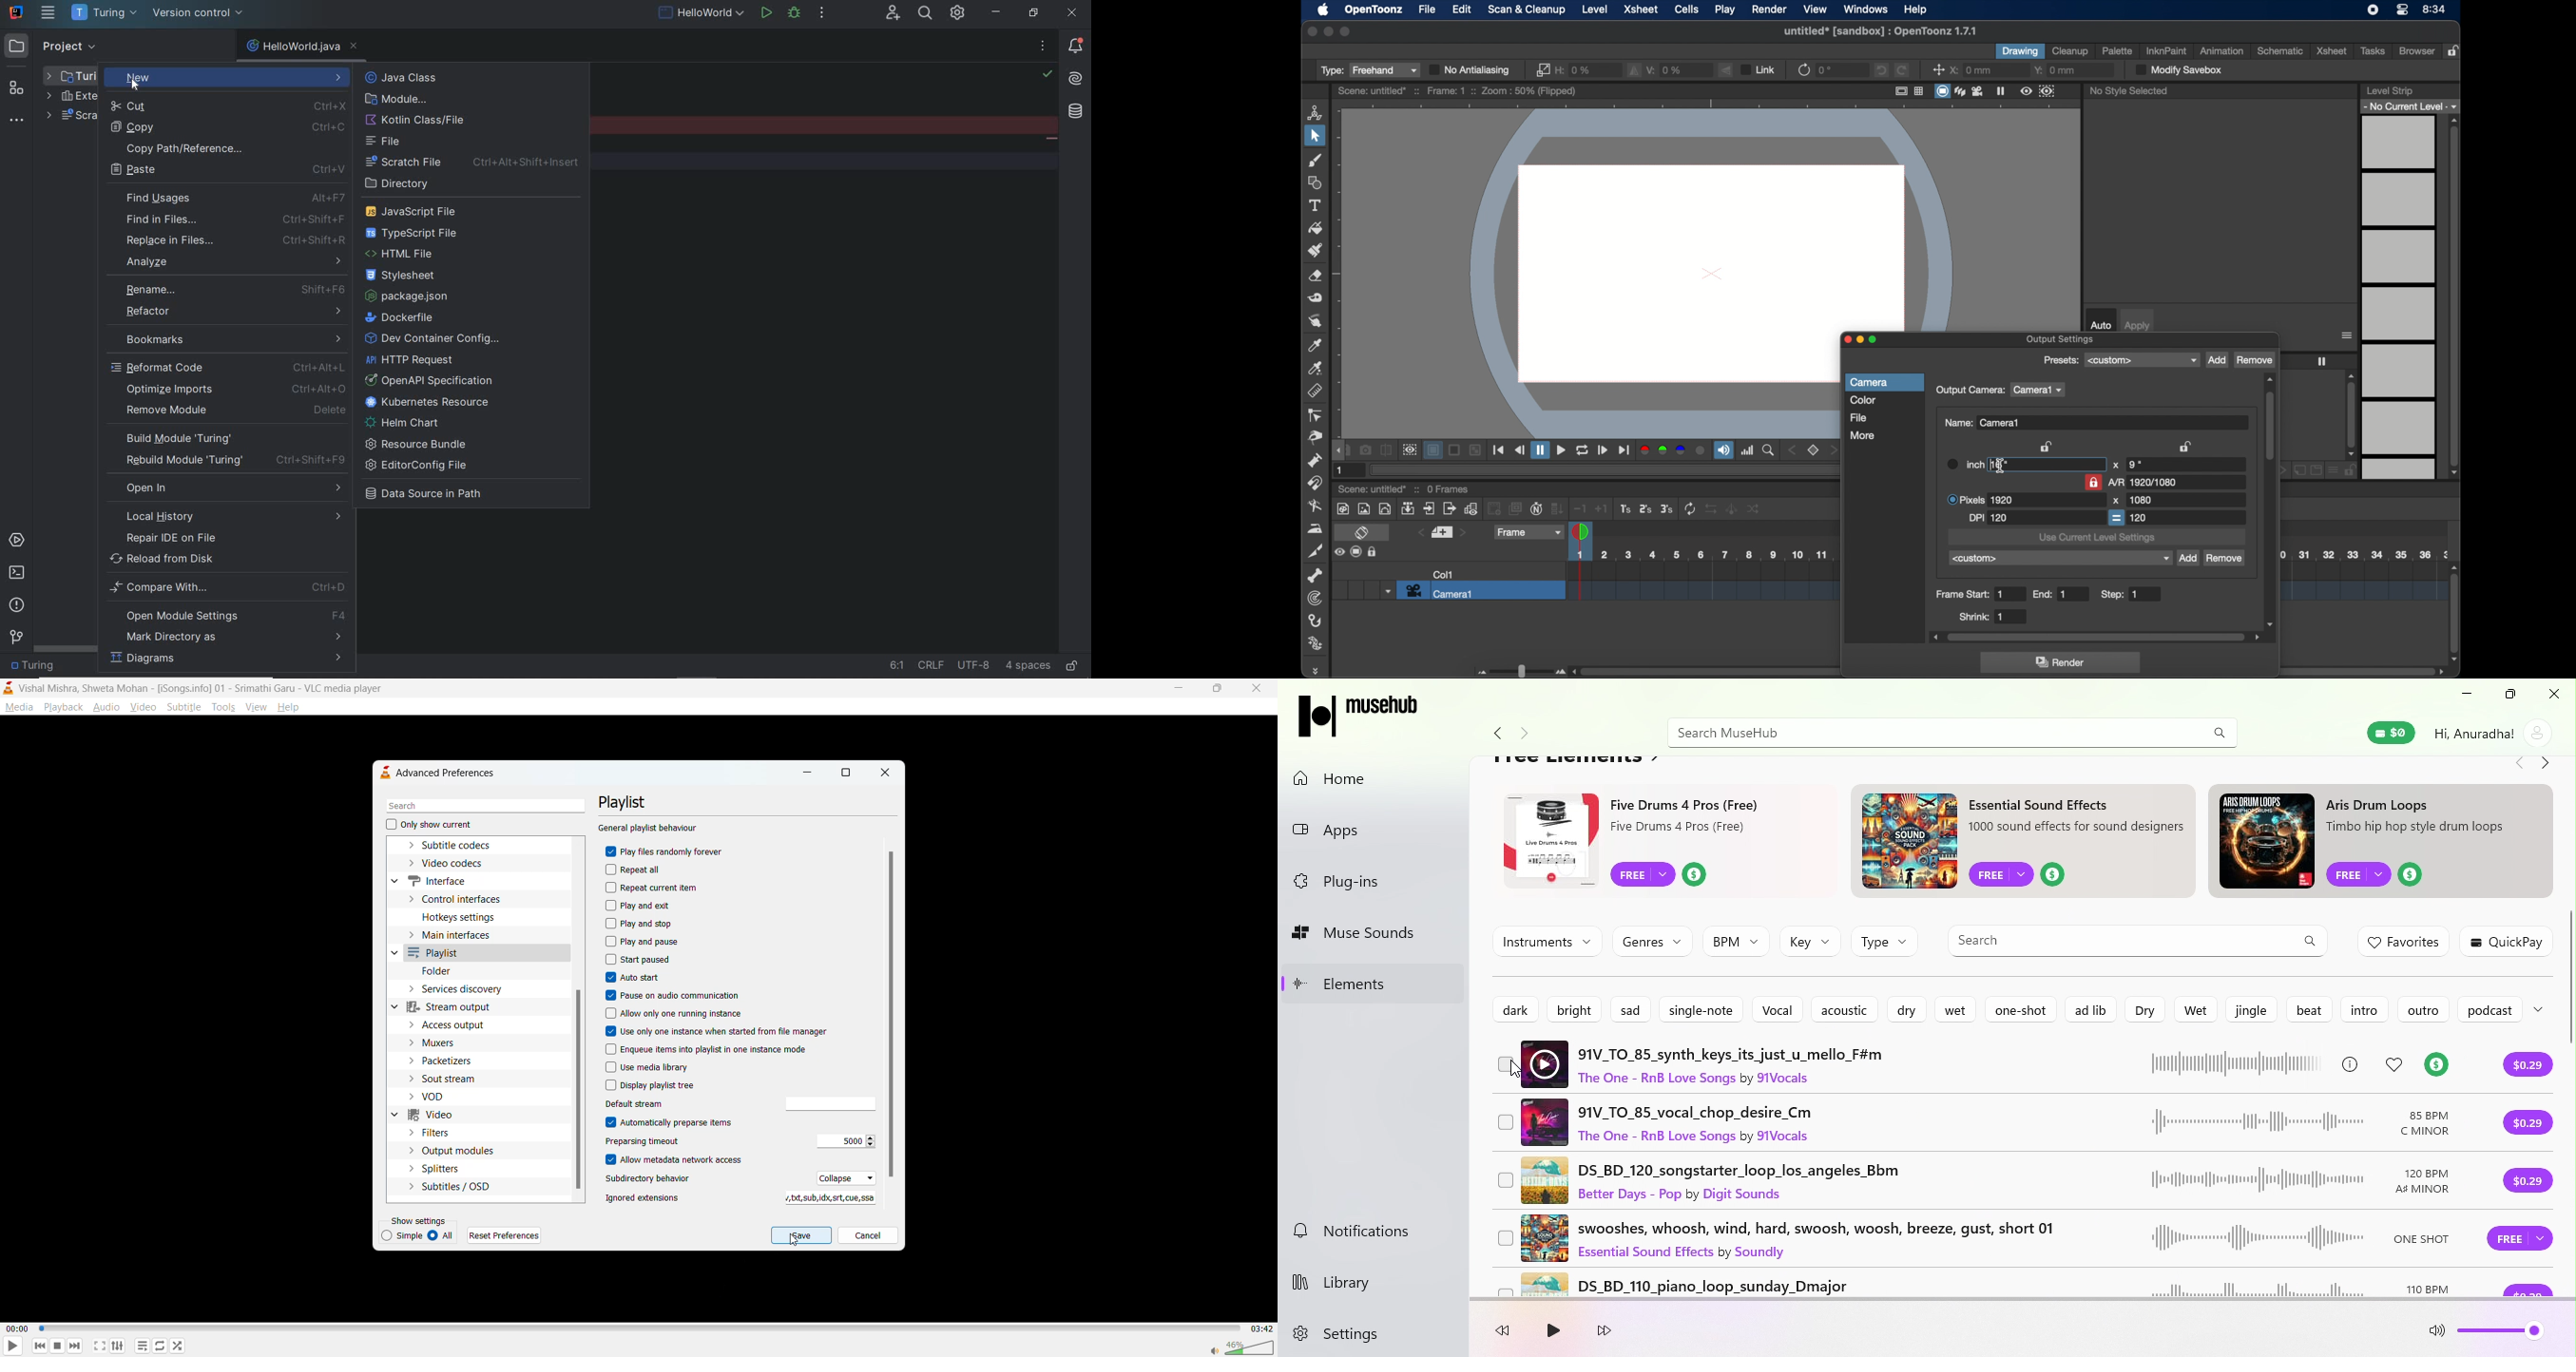  What do you see at coordinates (1736, 942) in the screenshot?
I see `BPM` at bounding box center [1736, 942].